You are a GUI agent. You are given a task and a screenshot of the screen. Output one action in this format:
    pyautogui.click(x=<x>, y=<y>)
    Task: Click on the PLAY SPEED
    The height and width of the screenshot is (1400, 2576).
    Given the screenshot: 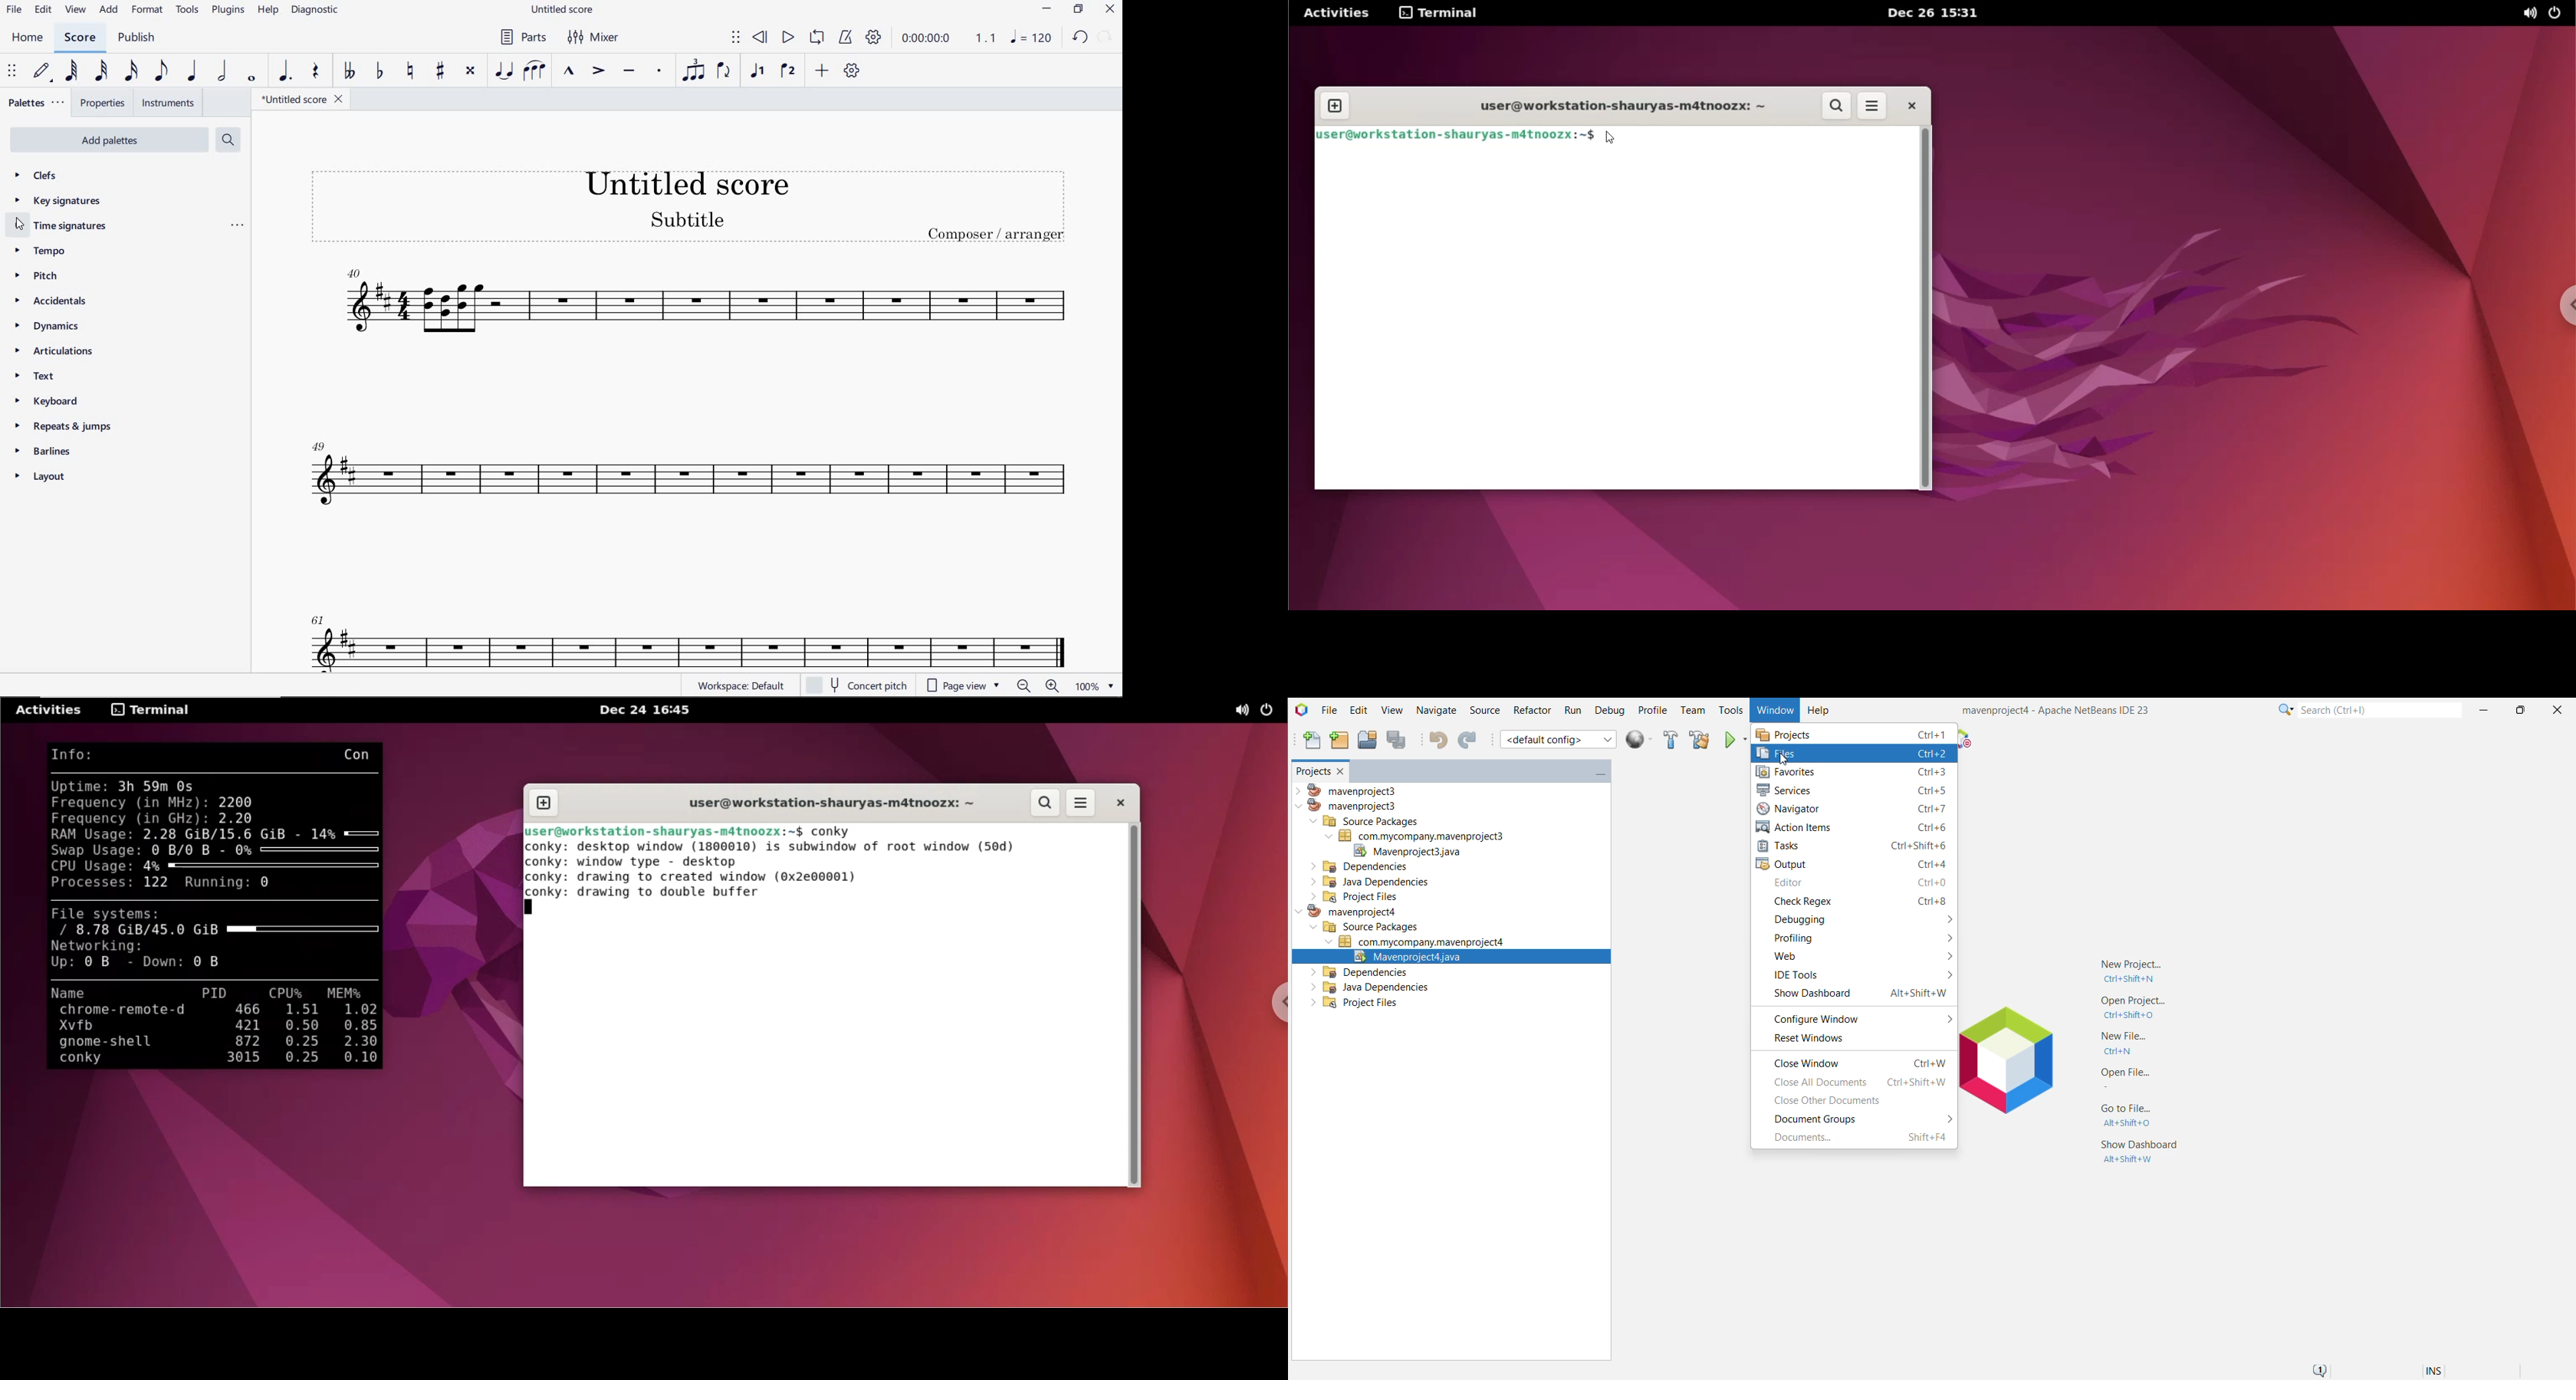 What is the action you would take?
    pyautogui.click(x=950, y=39)
    